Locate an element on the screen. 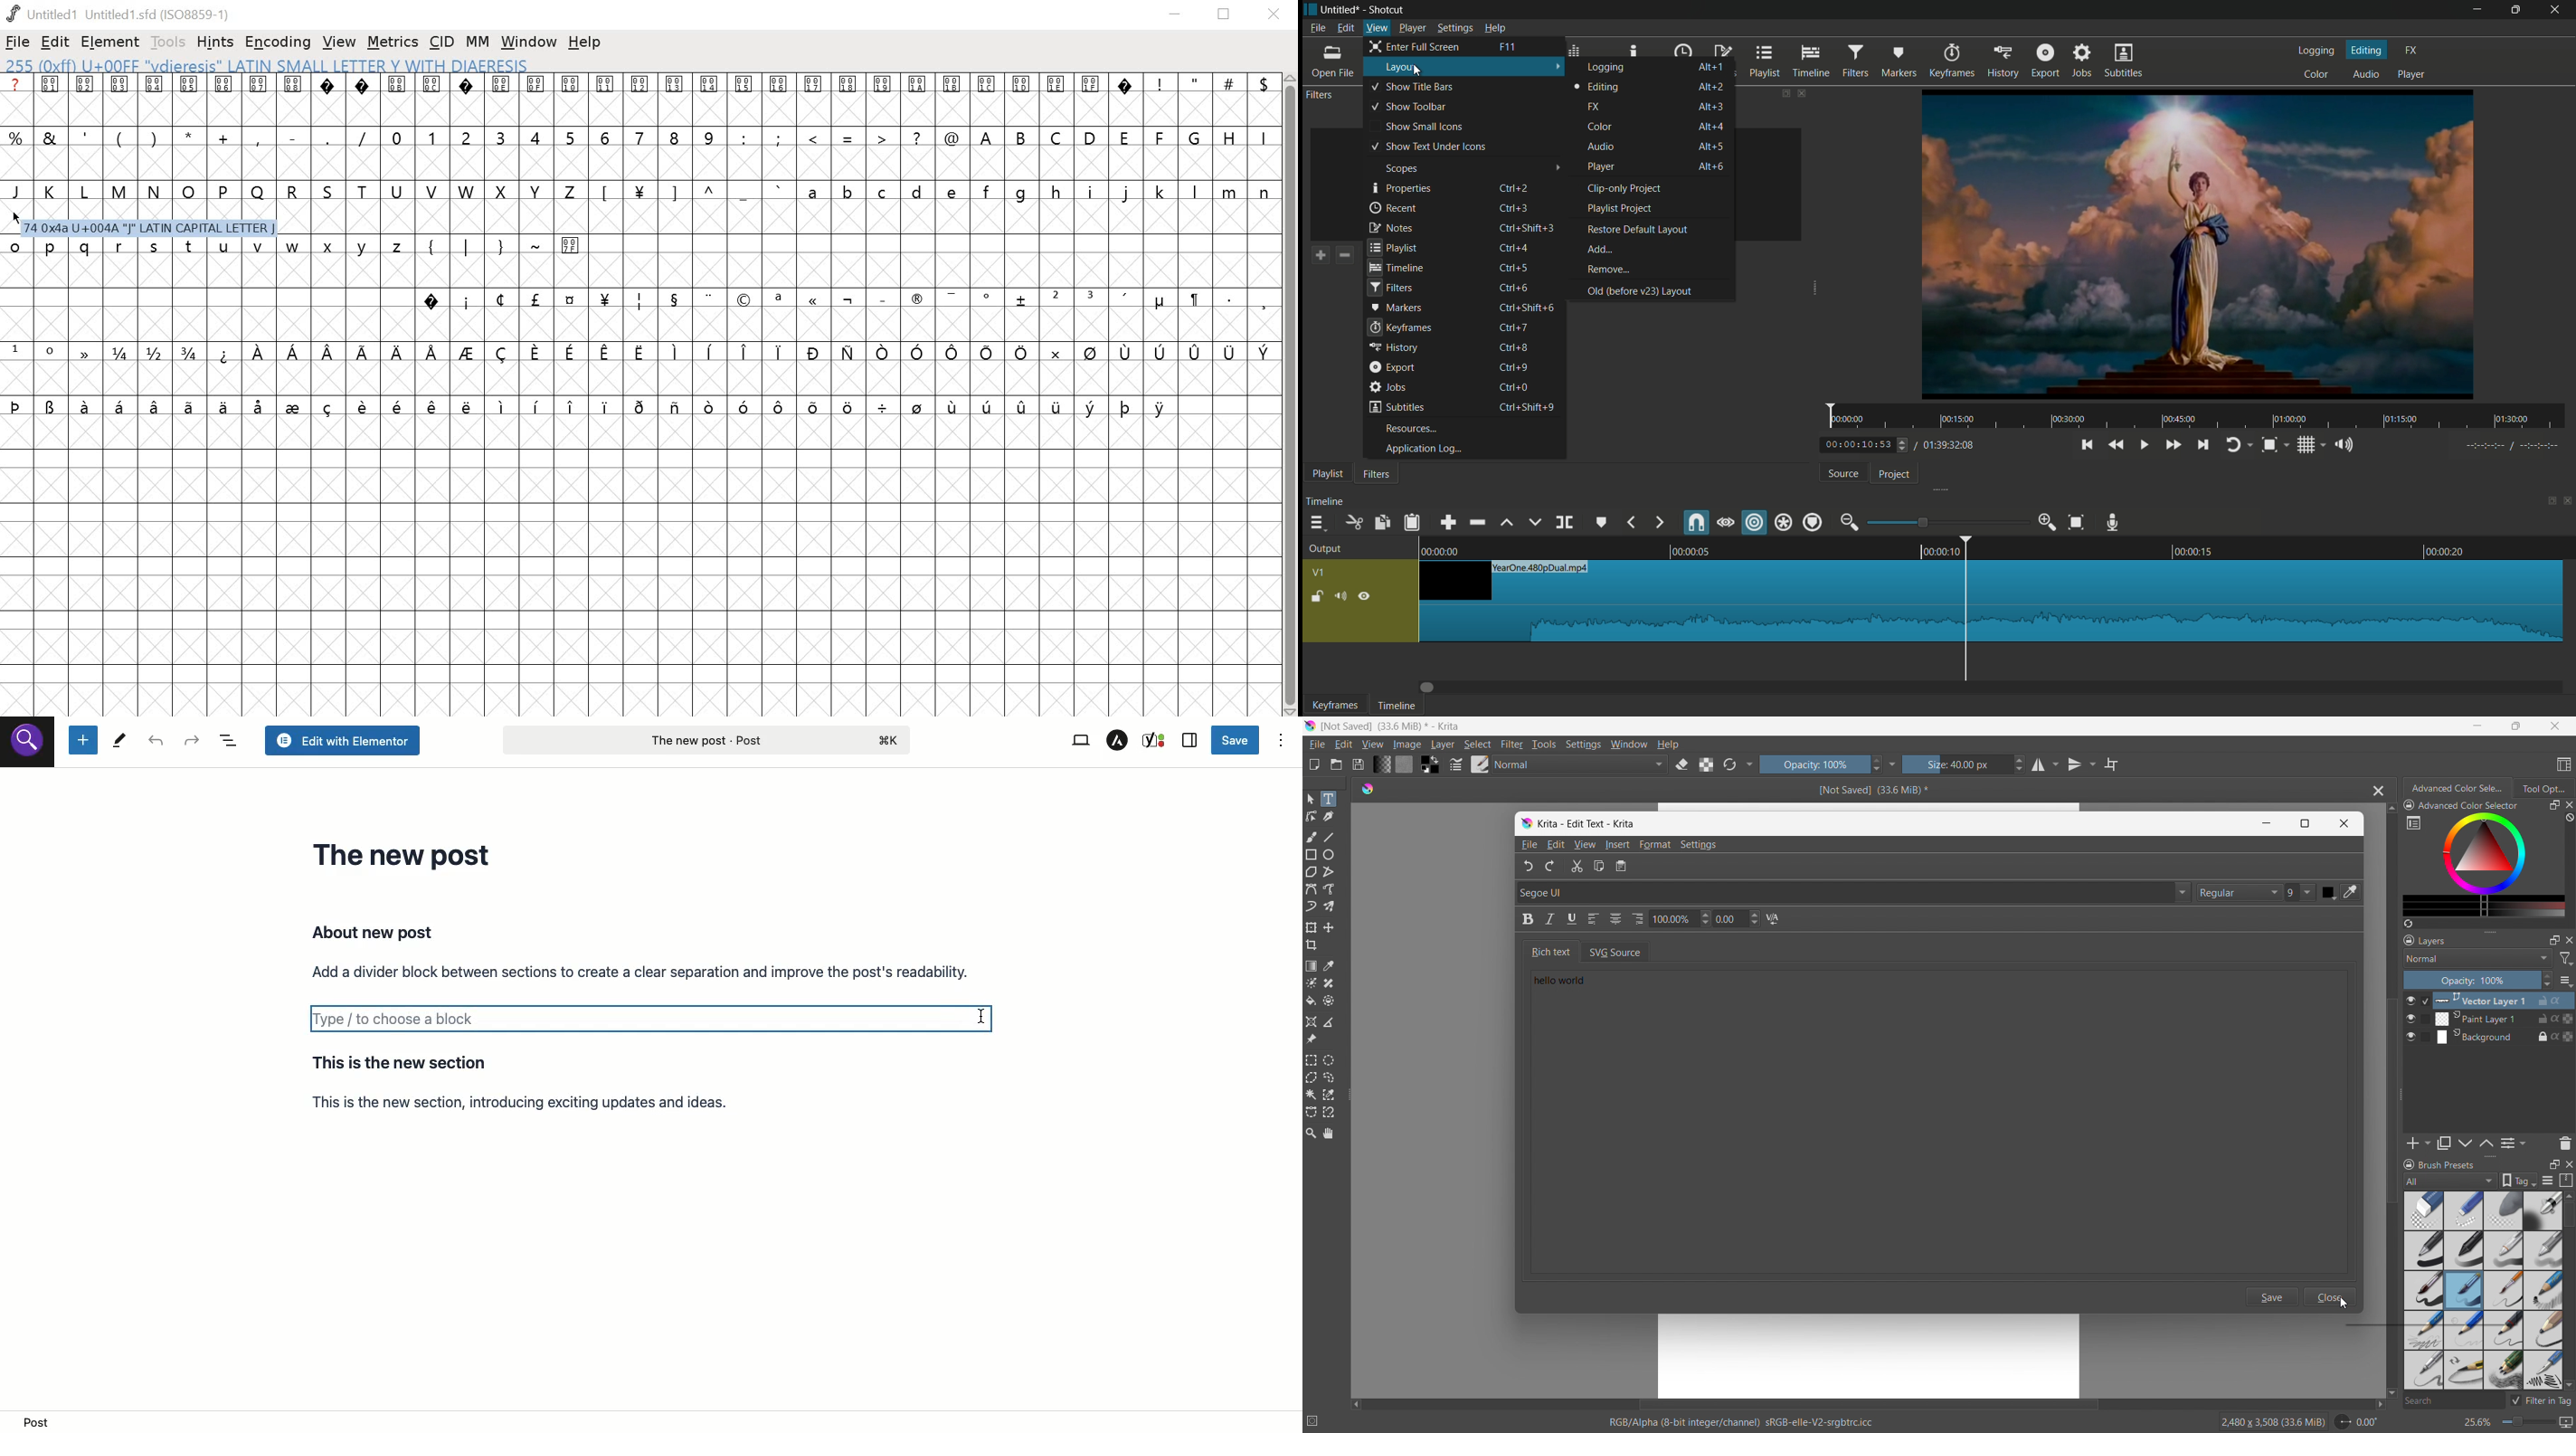  help is located at coordinates (1668, 744).